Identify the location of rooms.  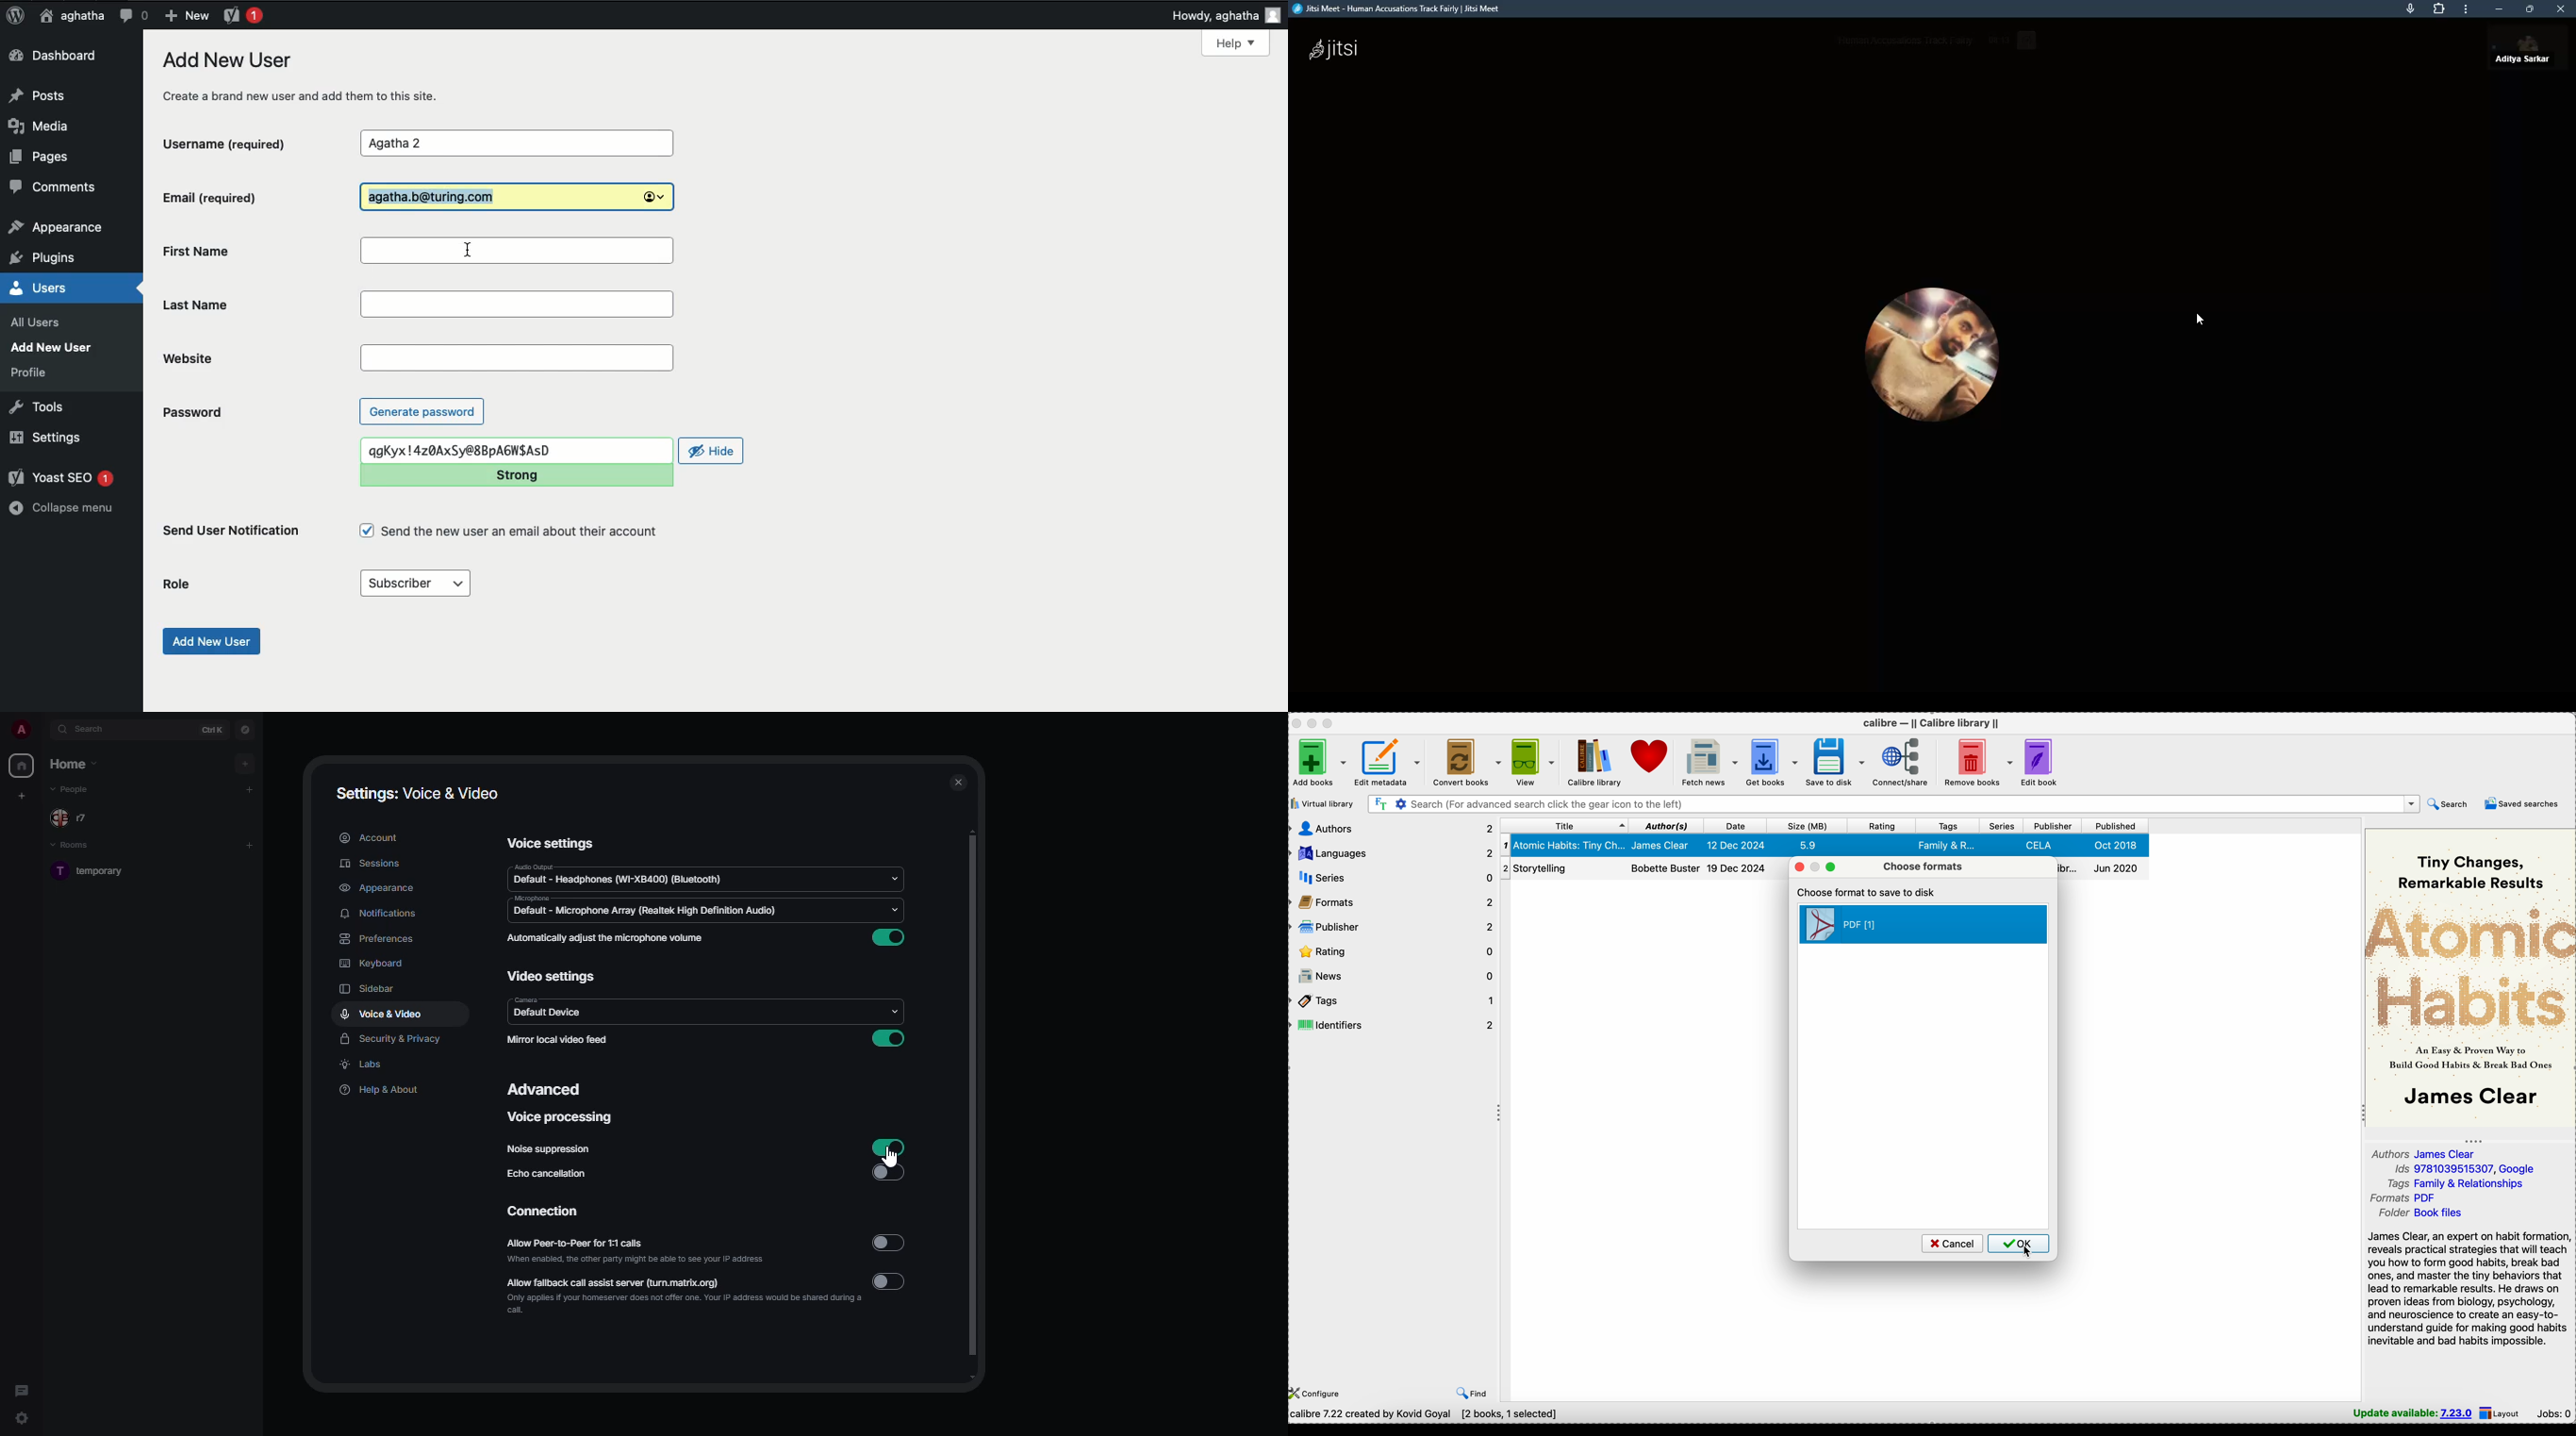
(73, 846).